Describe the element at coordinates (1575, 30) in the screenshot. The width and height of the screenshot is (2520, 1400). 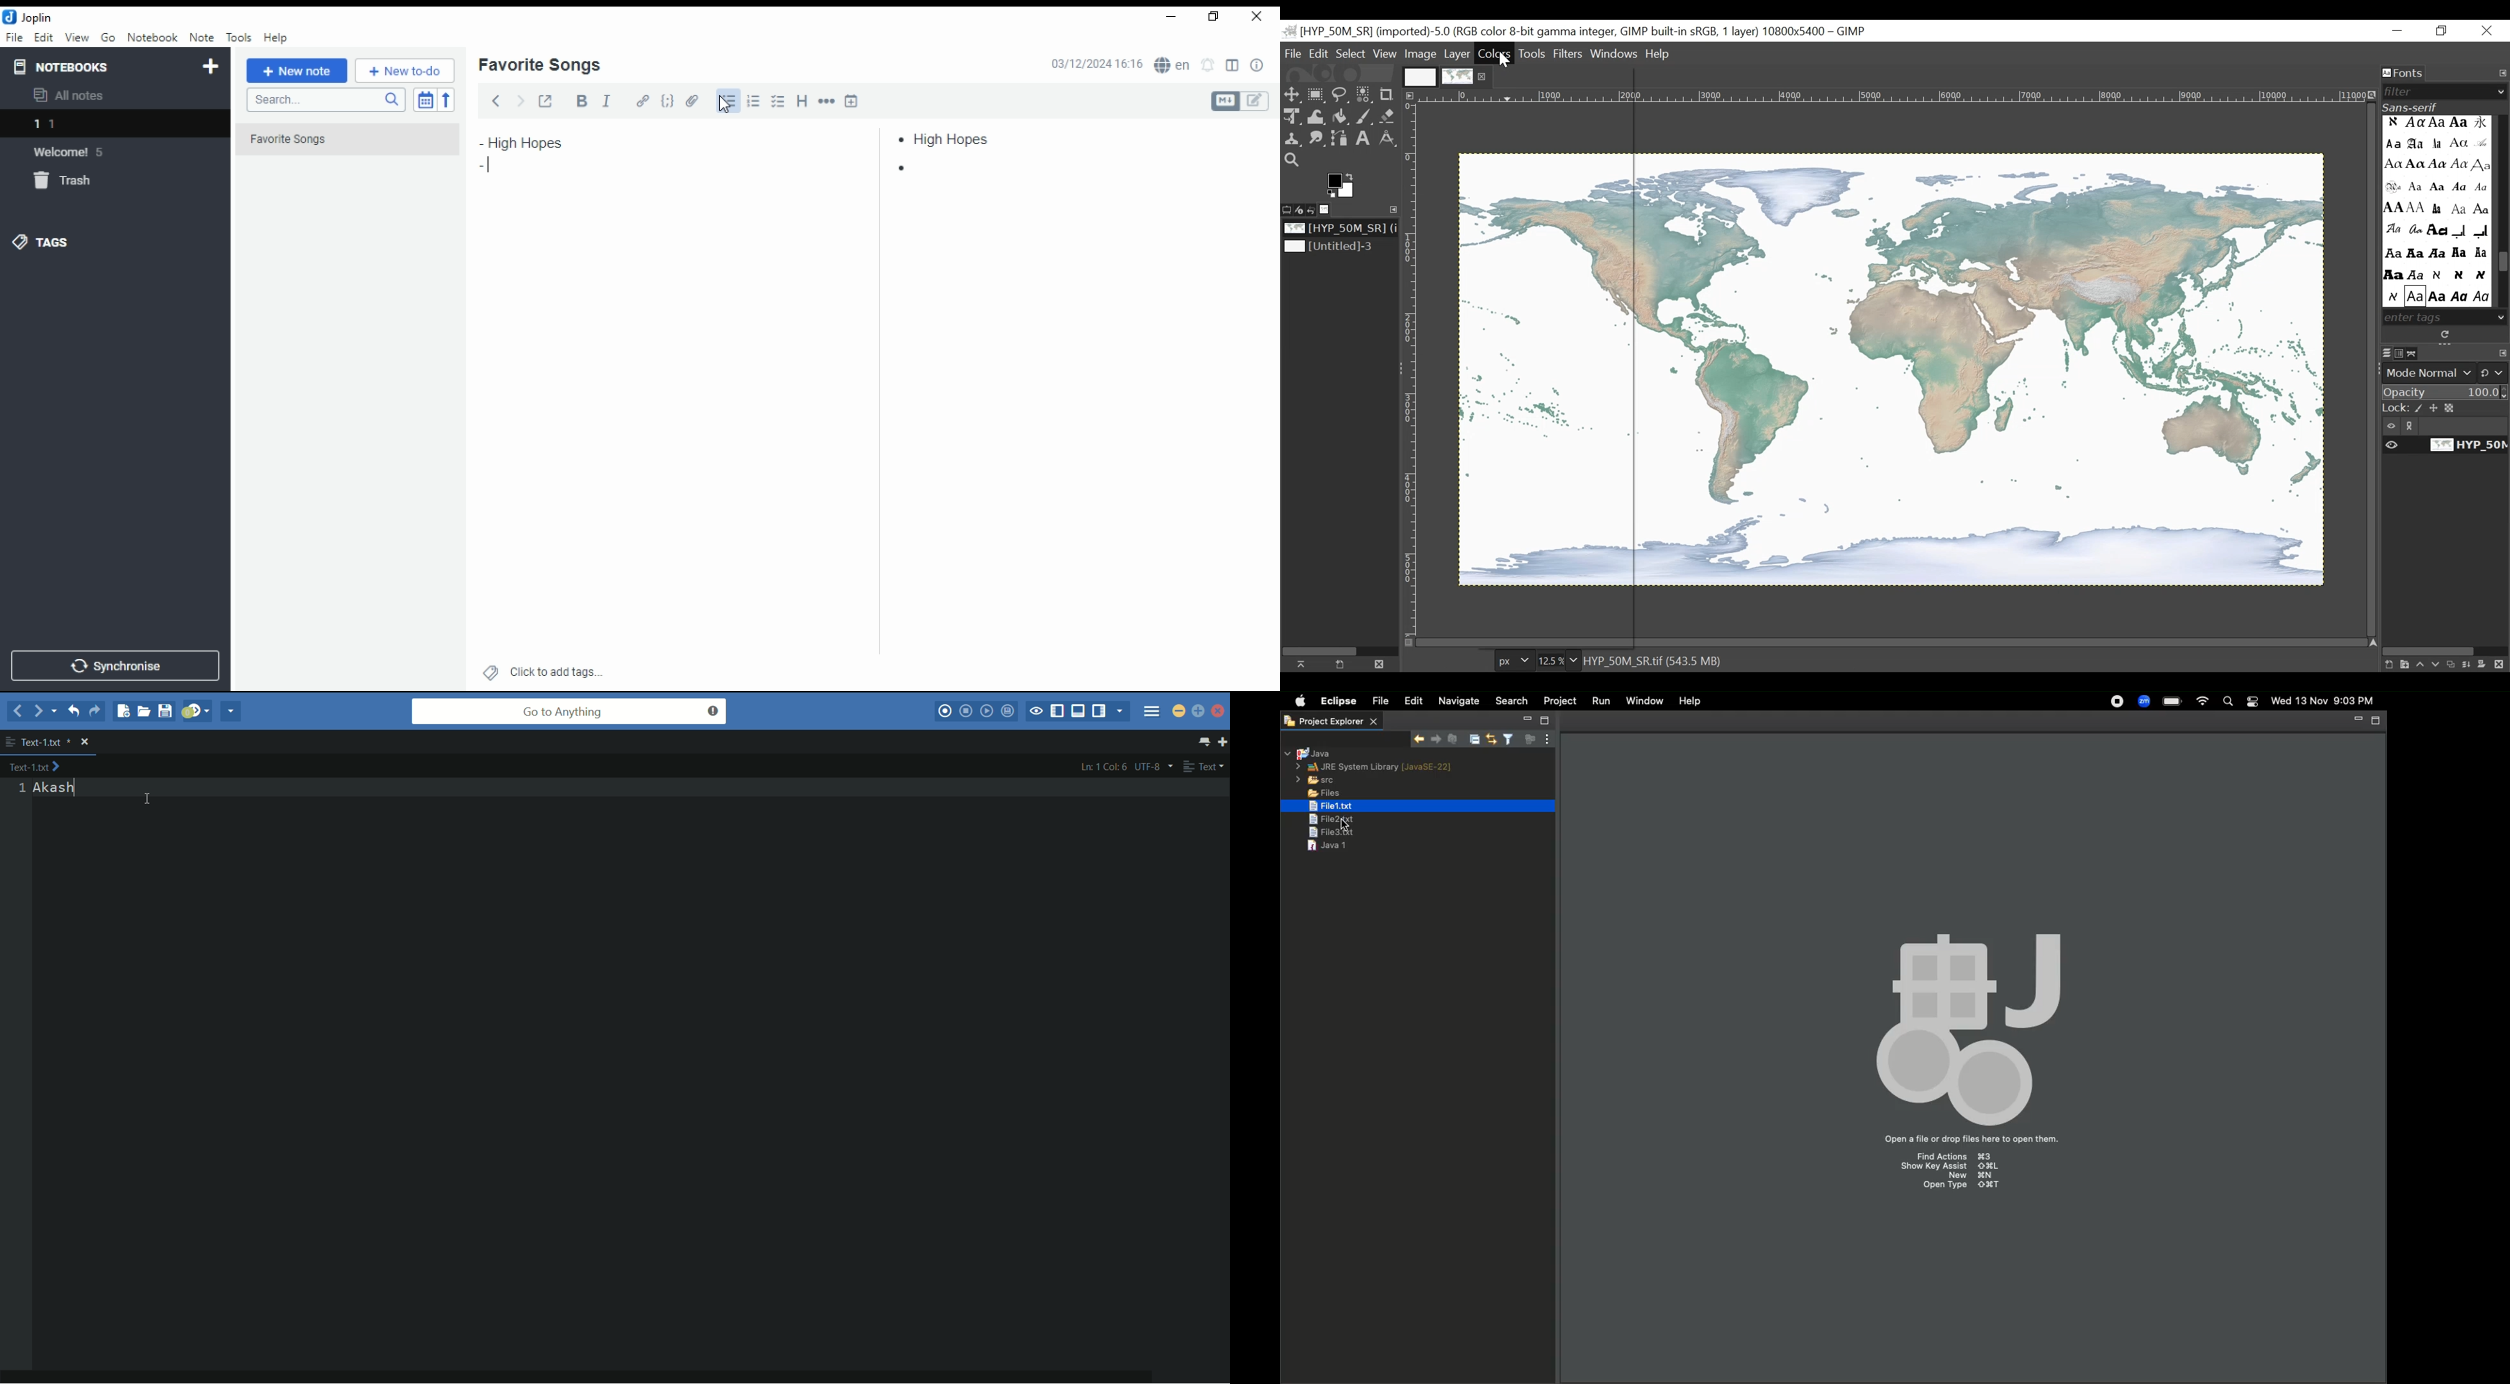
I see `untitled -36.0 (rgb color 8-bit gamma integer , gimp built in stgb, 1 layer) 1174x788 - gimp` at that location.